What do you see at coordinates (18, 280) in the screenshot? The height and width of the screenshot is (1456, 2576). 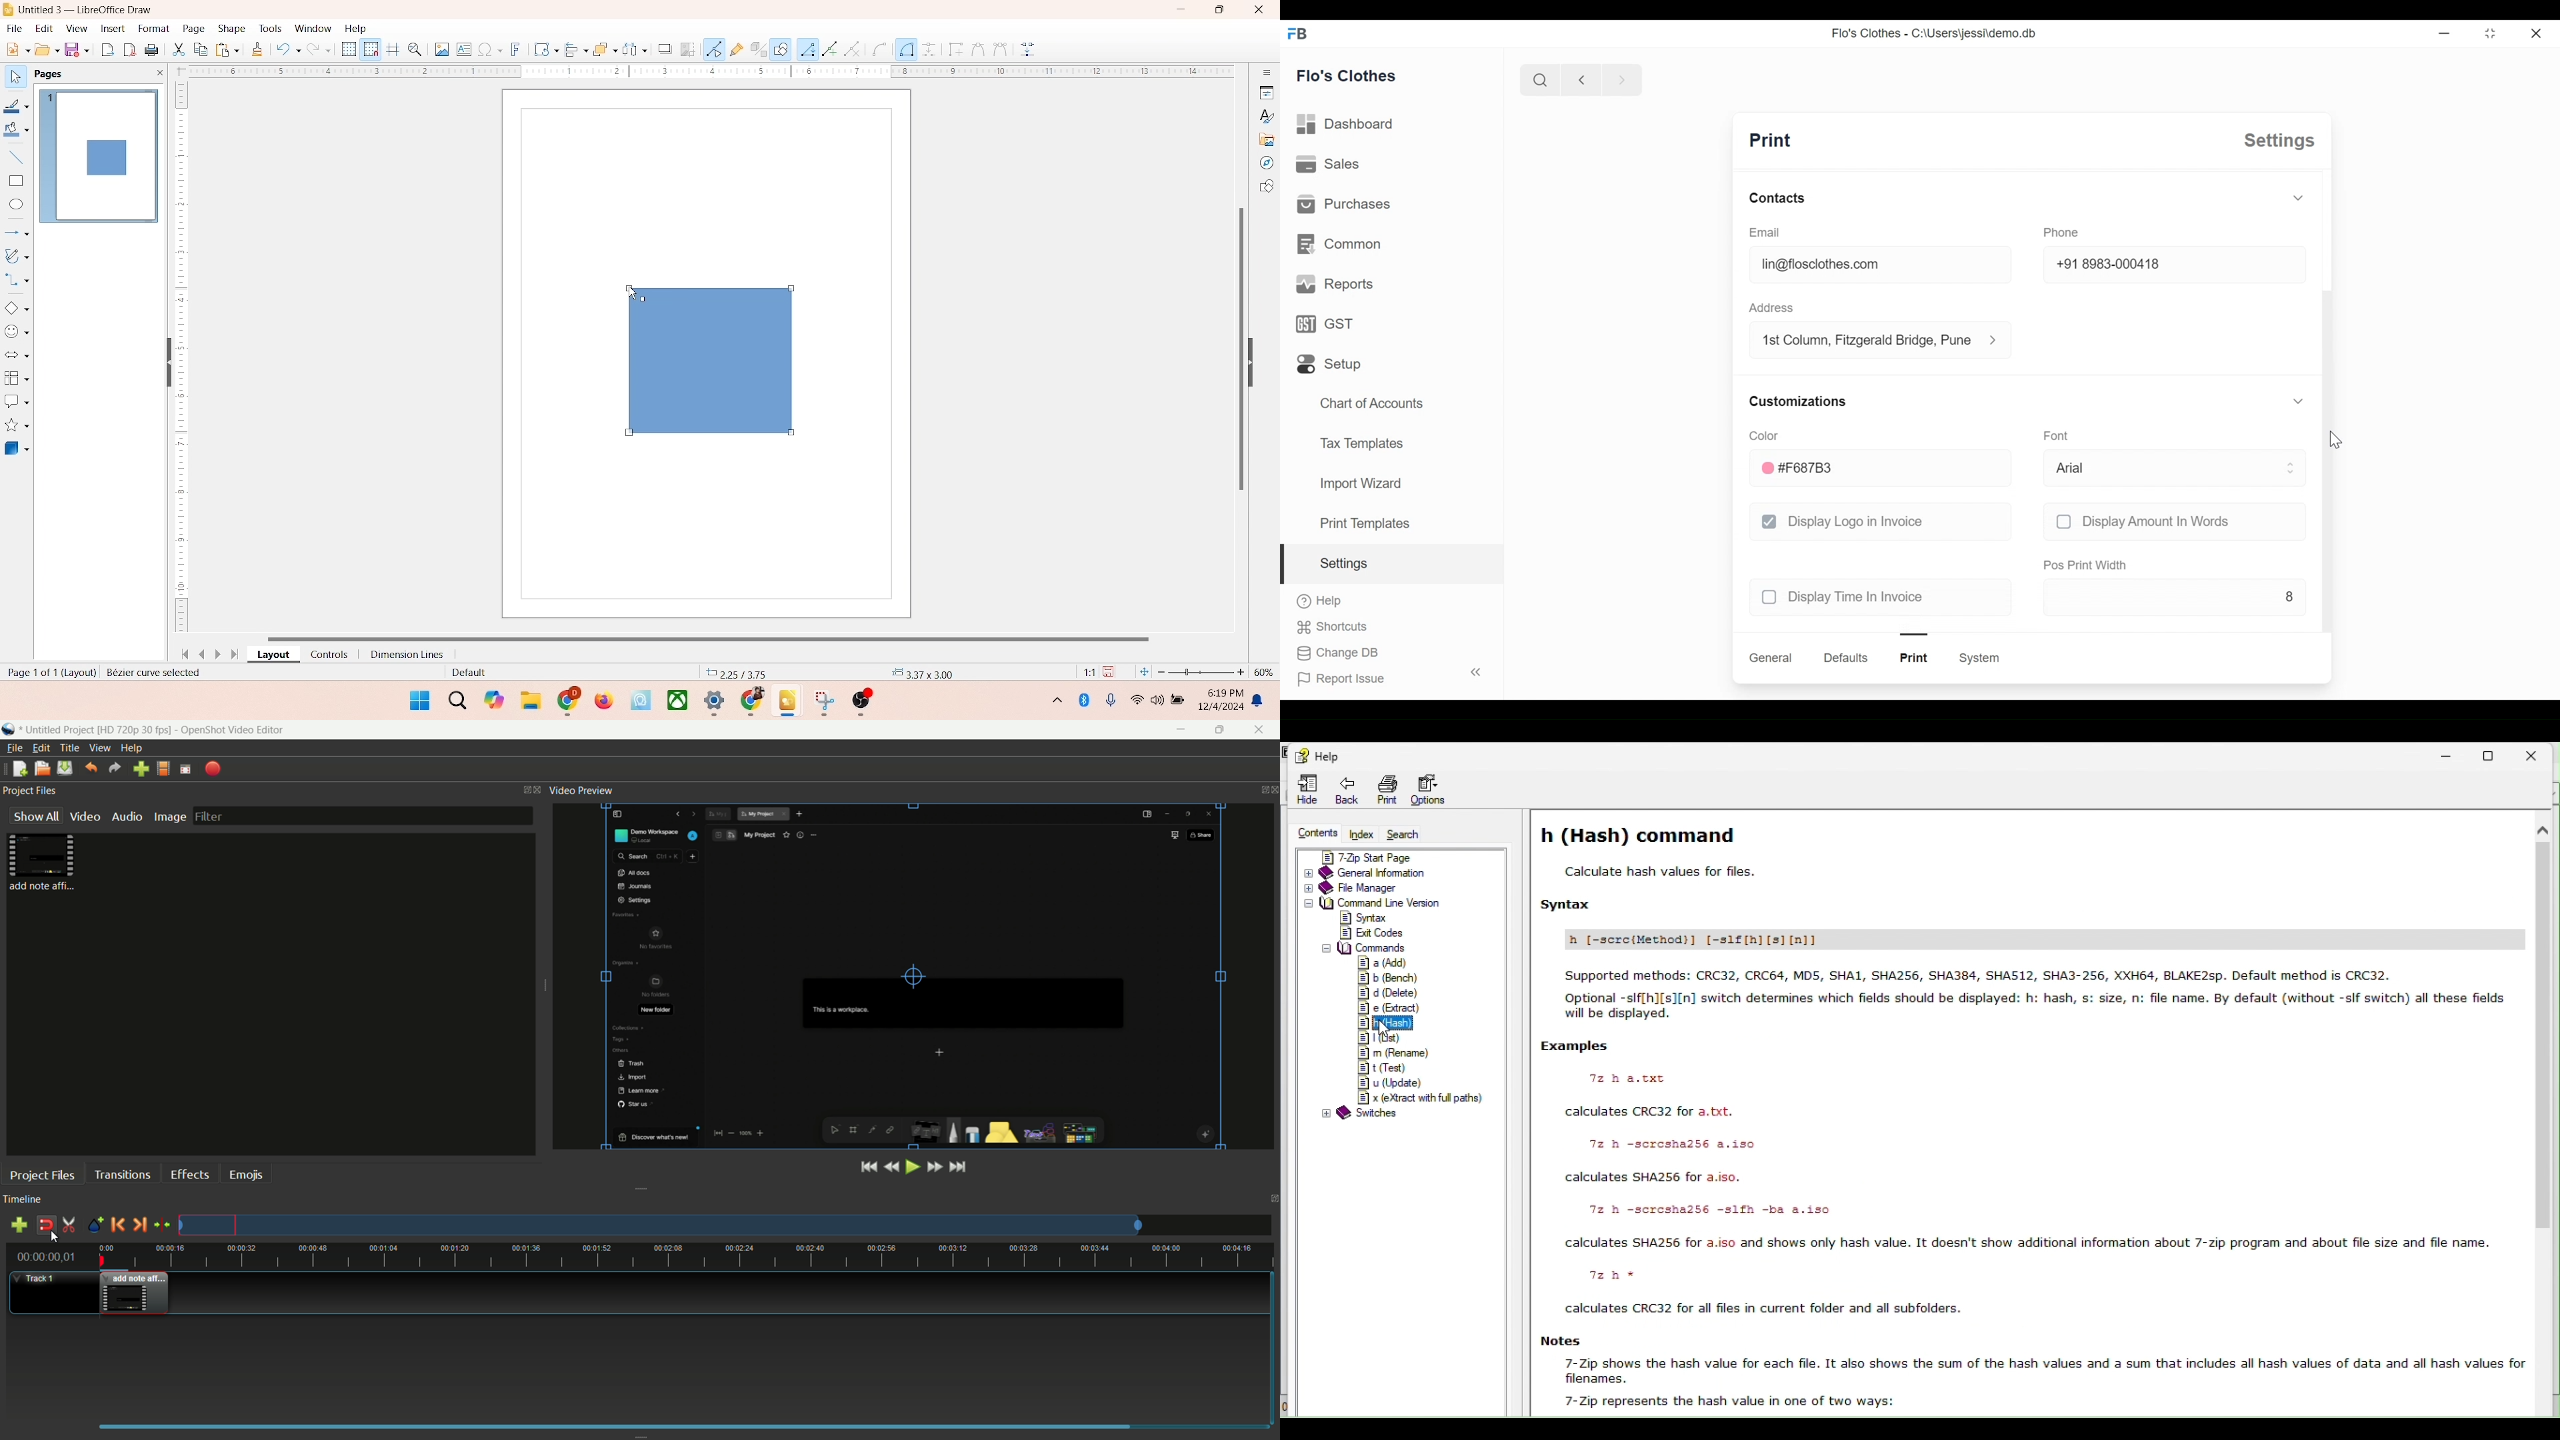 I see `connector` at bounding box center [18, 280].